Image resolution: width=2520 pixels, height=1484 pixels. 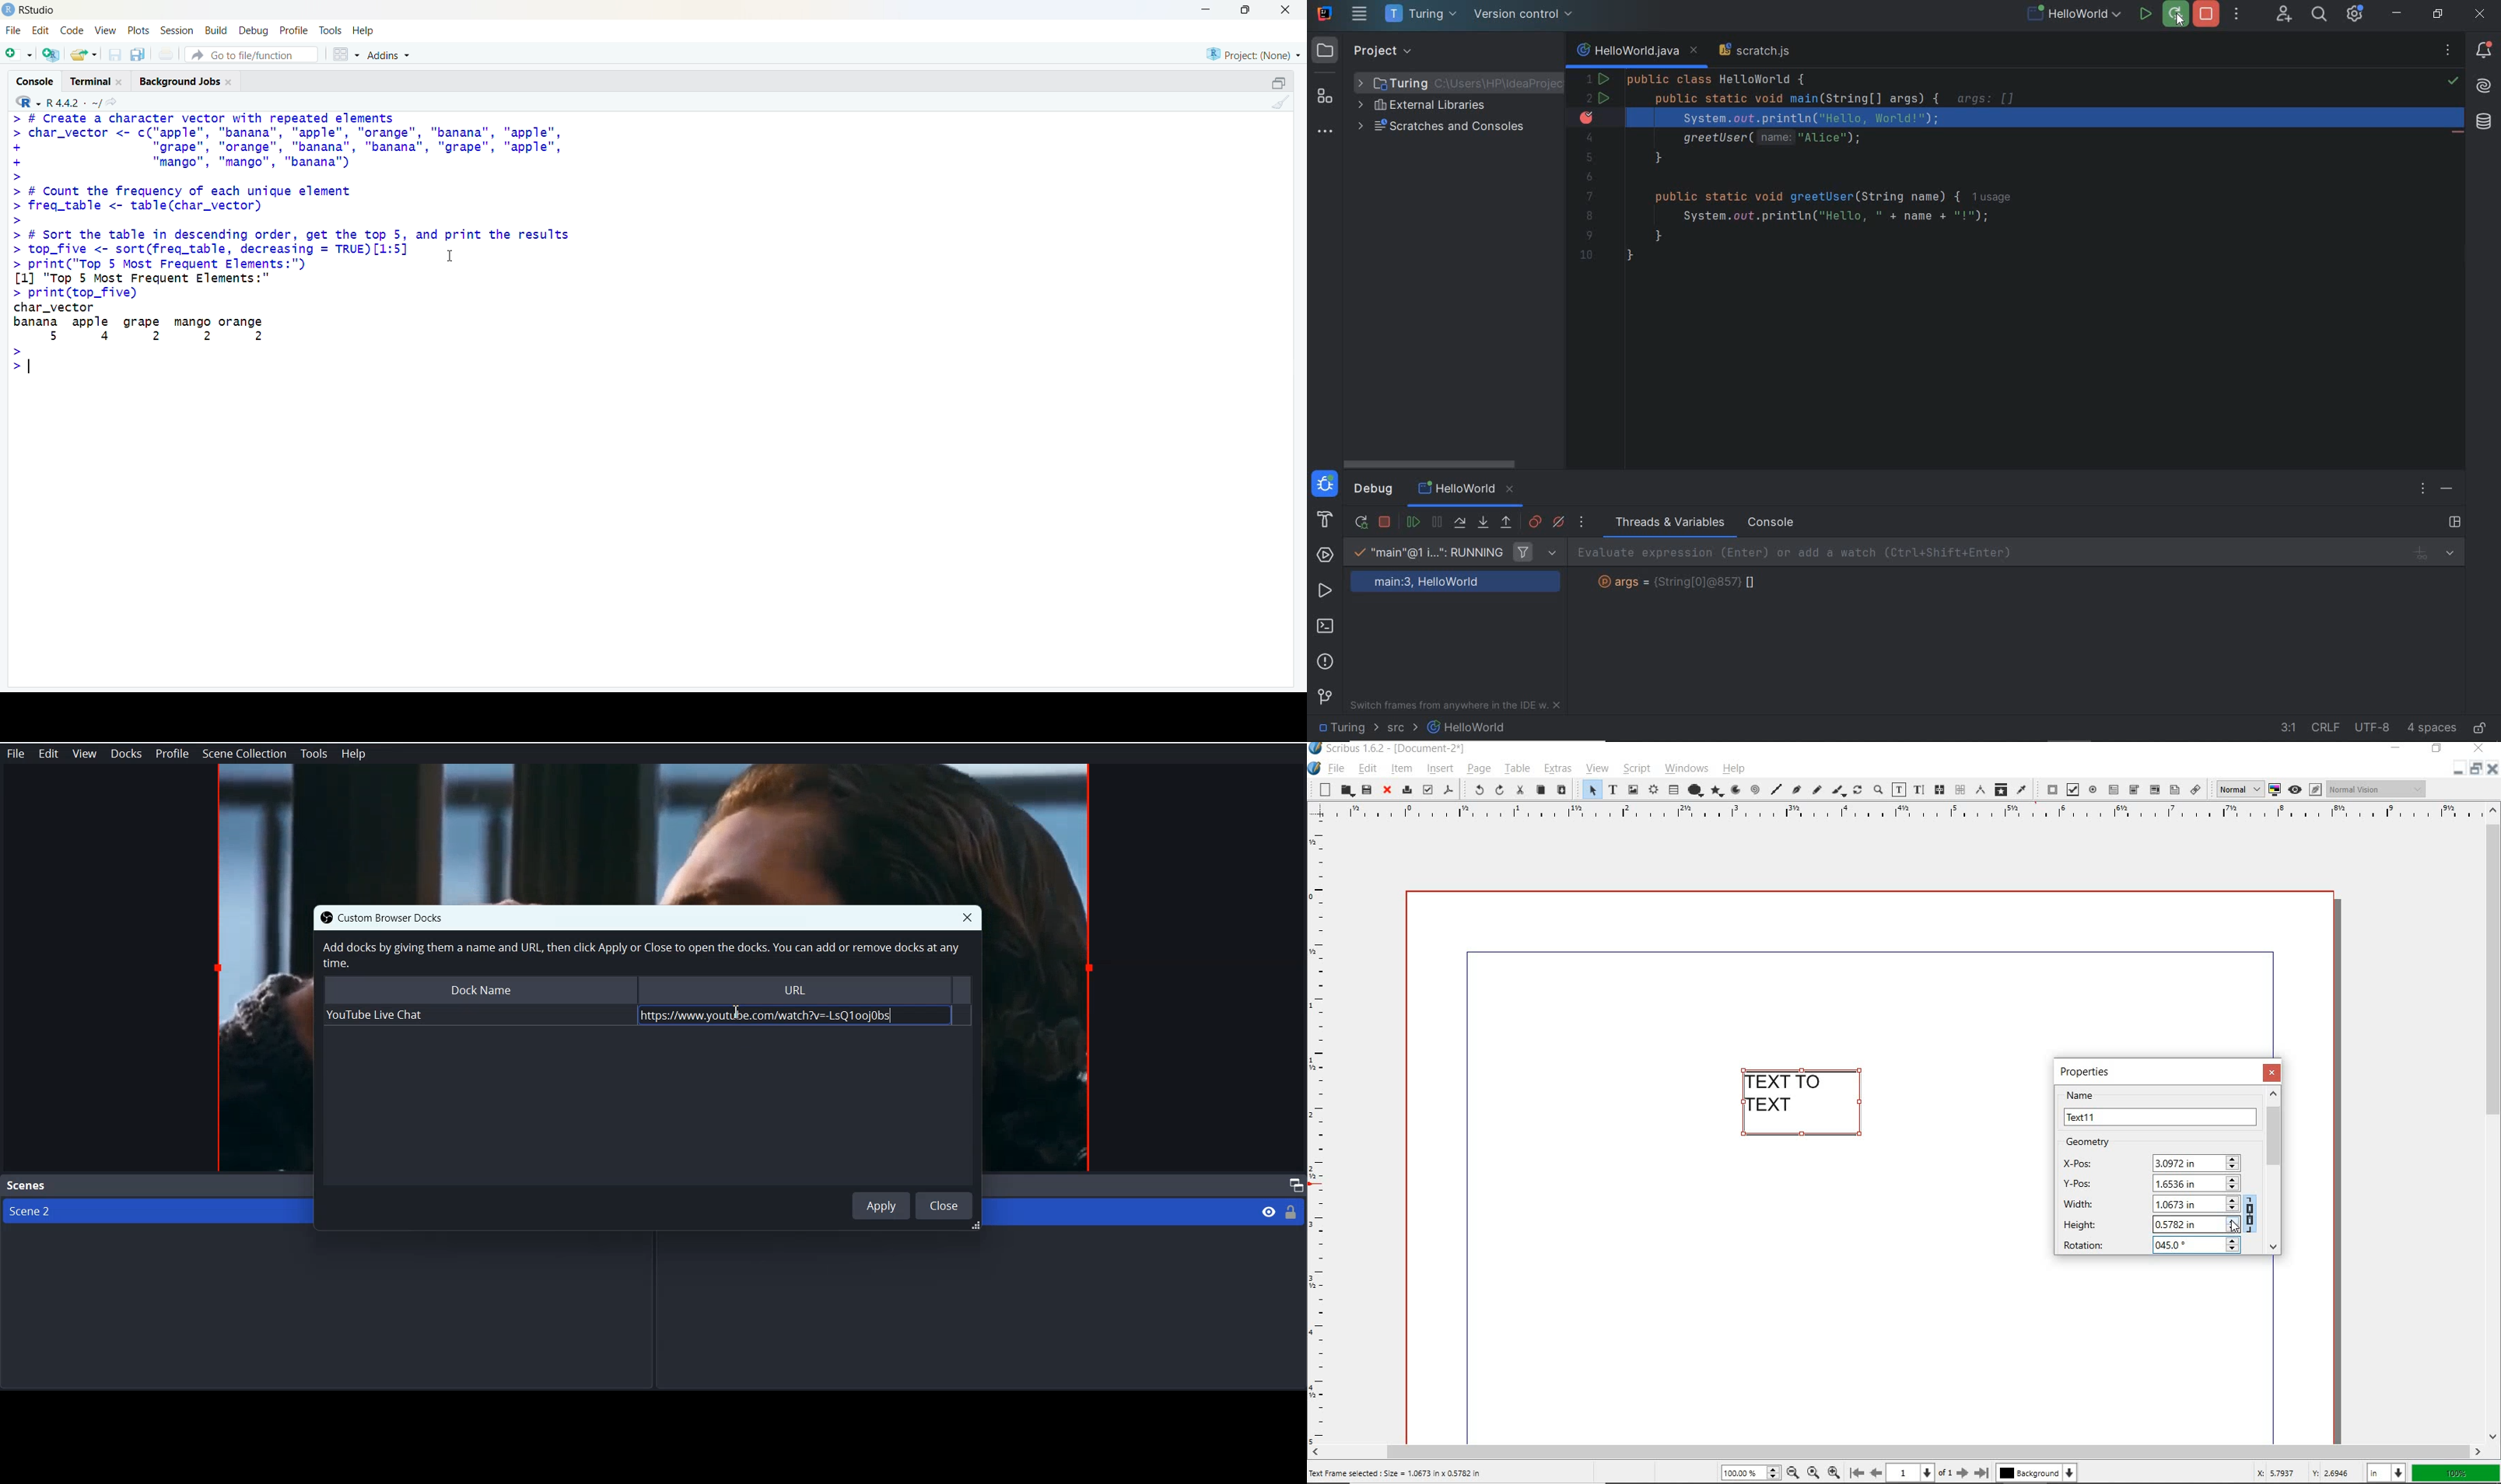 What do you see at coordinates (150, 1212) in the screenshot?
I see `Scene 2` at bounding box center [150, 1212].